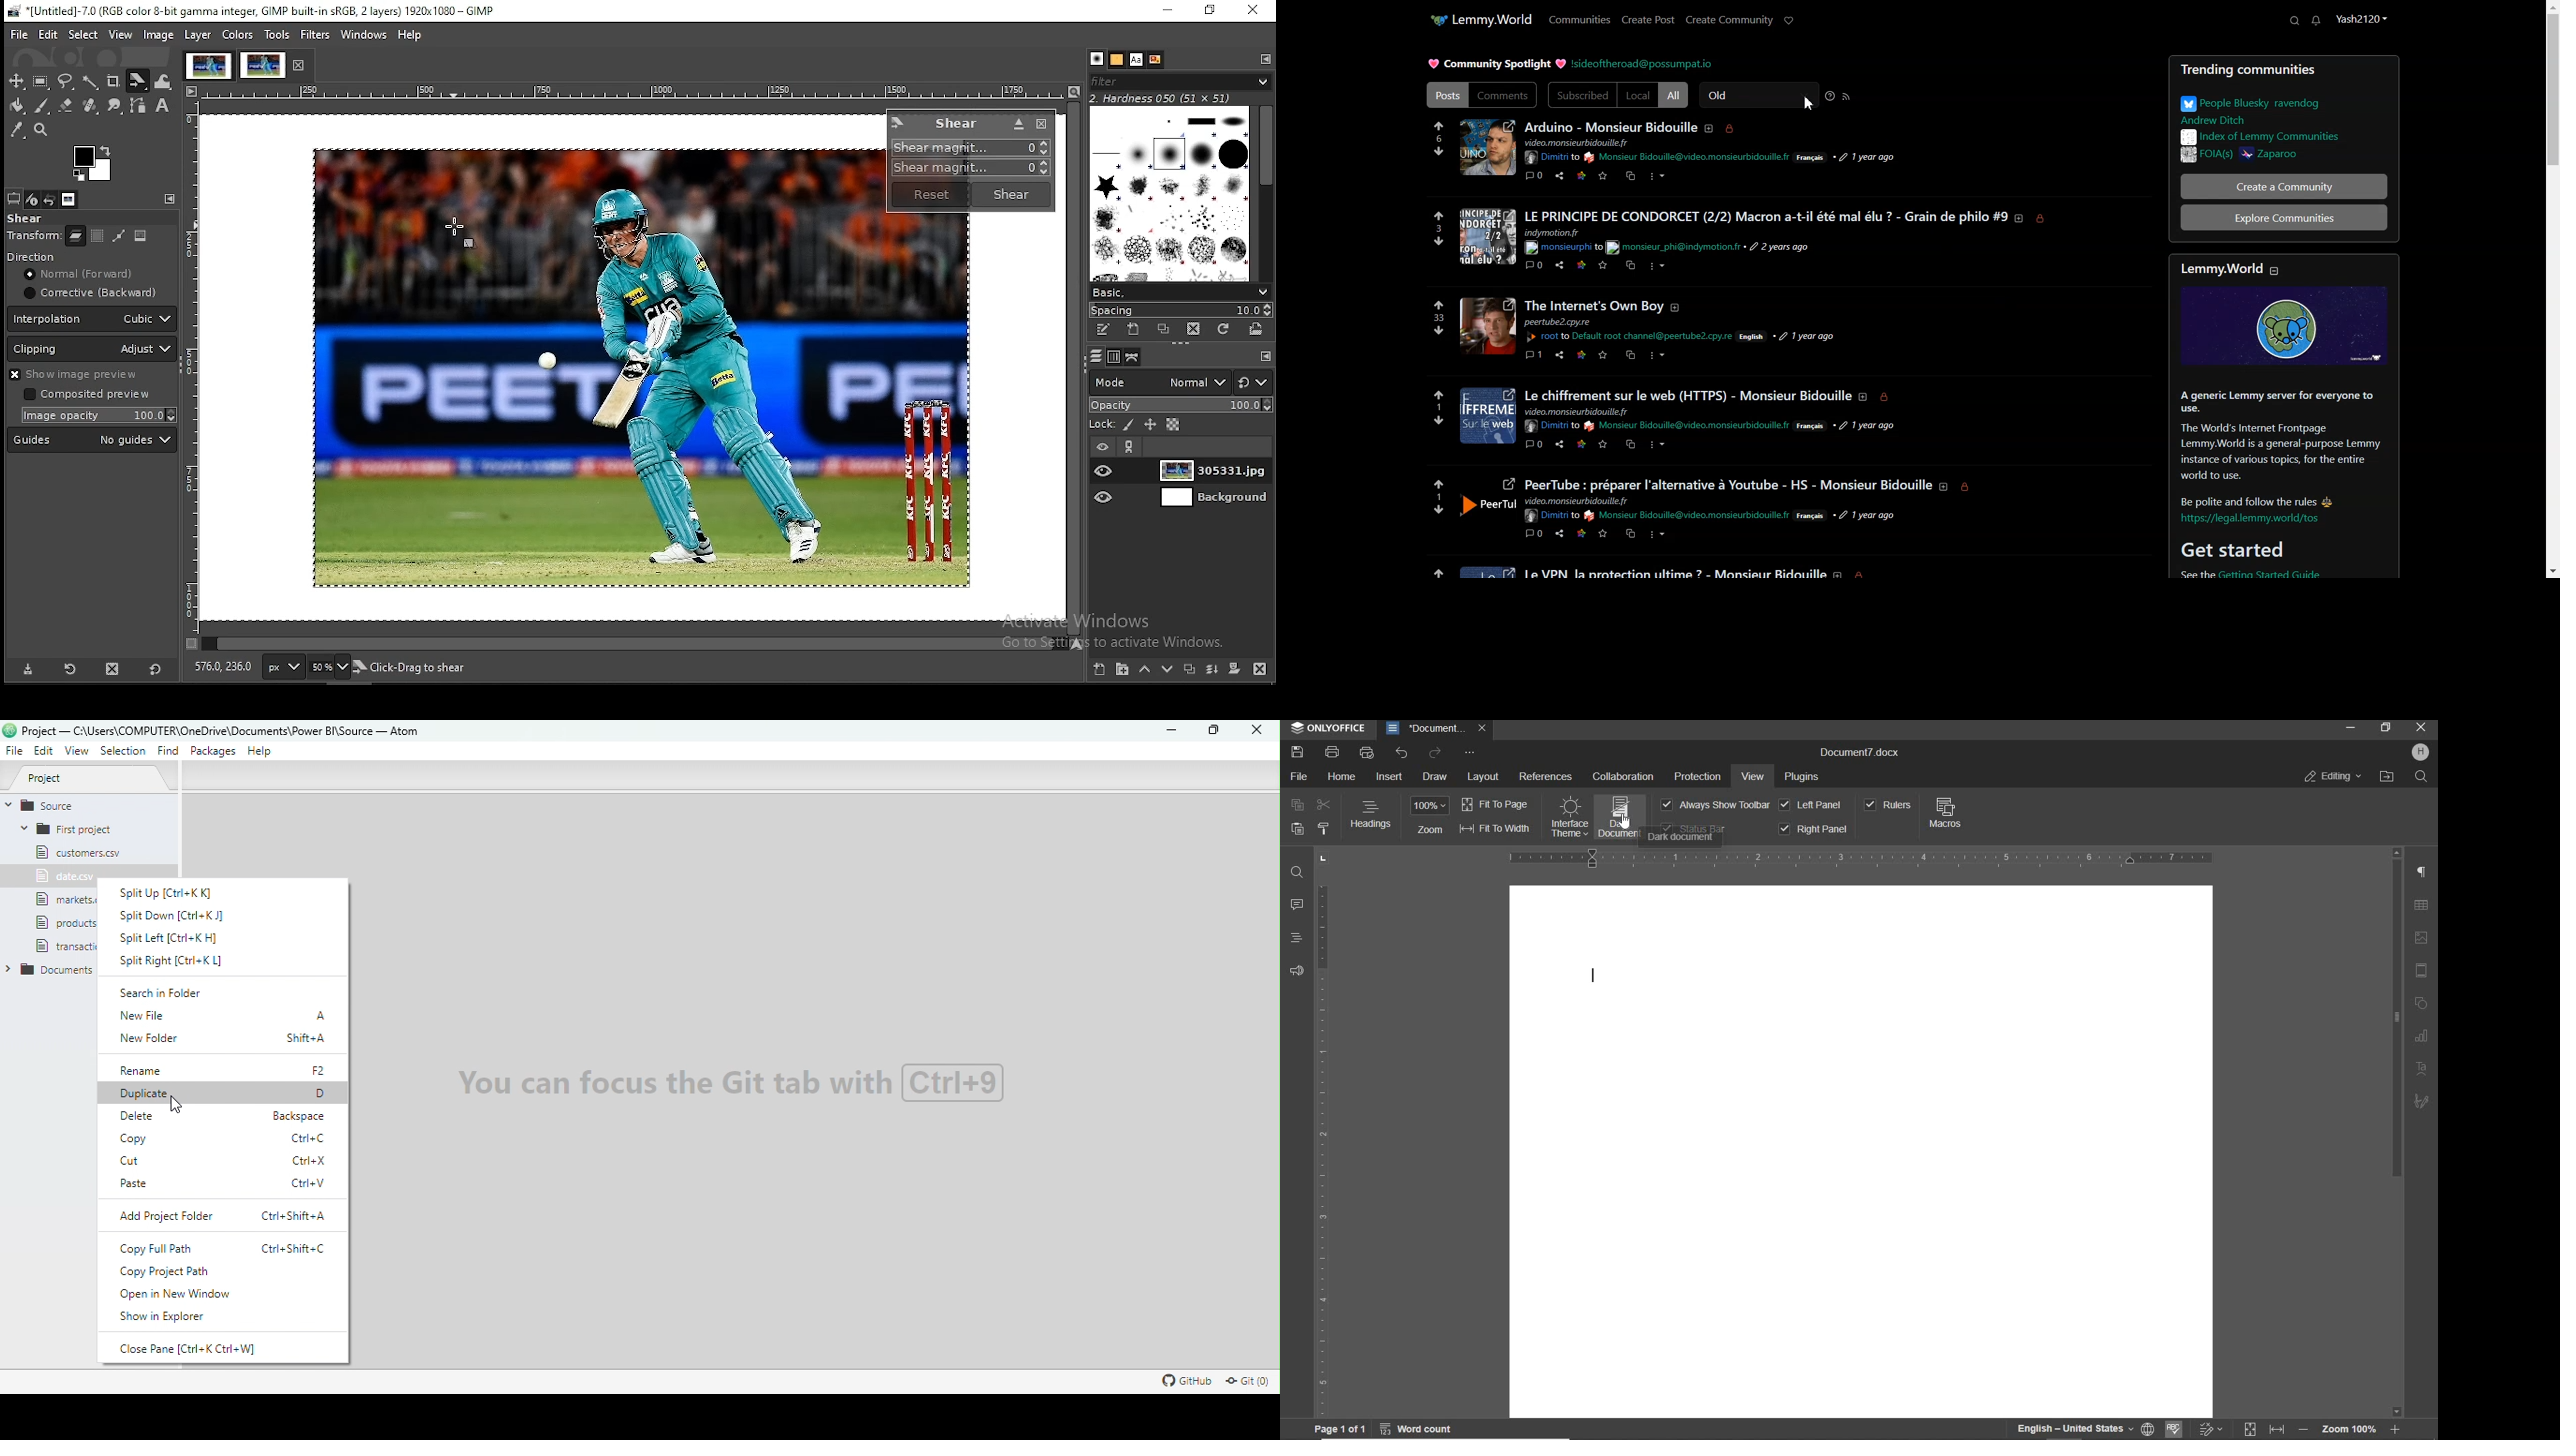 Image resolution: width=2576 pixels, height=1456 pixels. Describe the element at coordinates (2275, 186) in the screenshot. I see `Create a Community` at that location.